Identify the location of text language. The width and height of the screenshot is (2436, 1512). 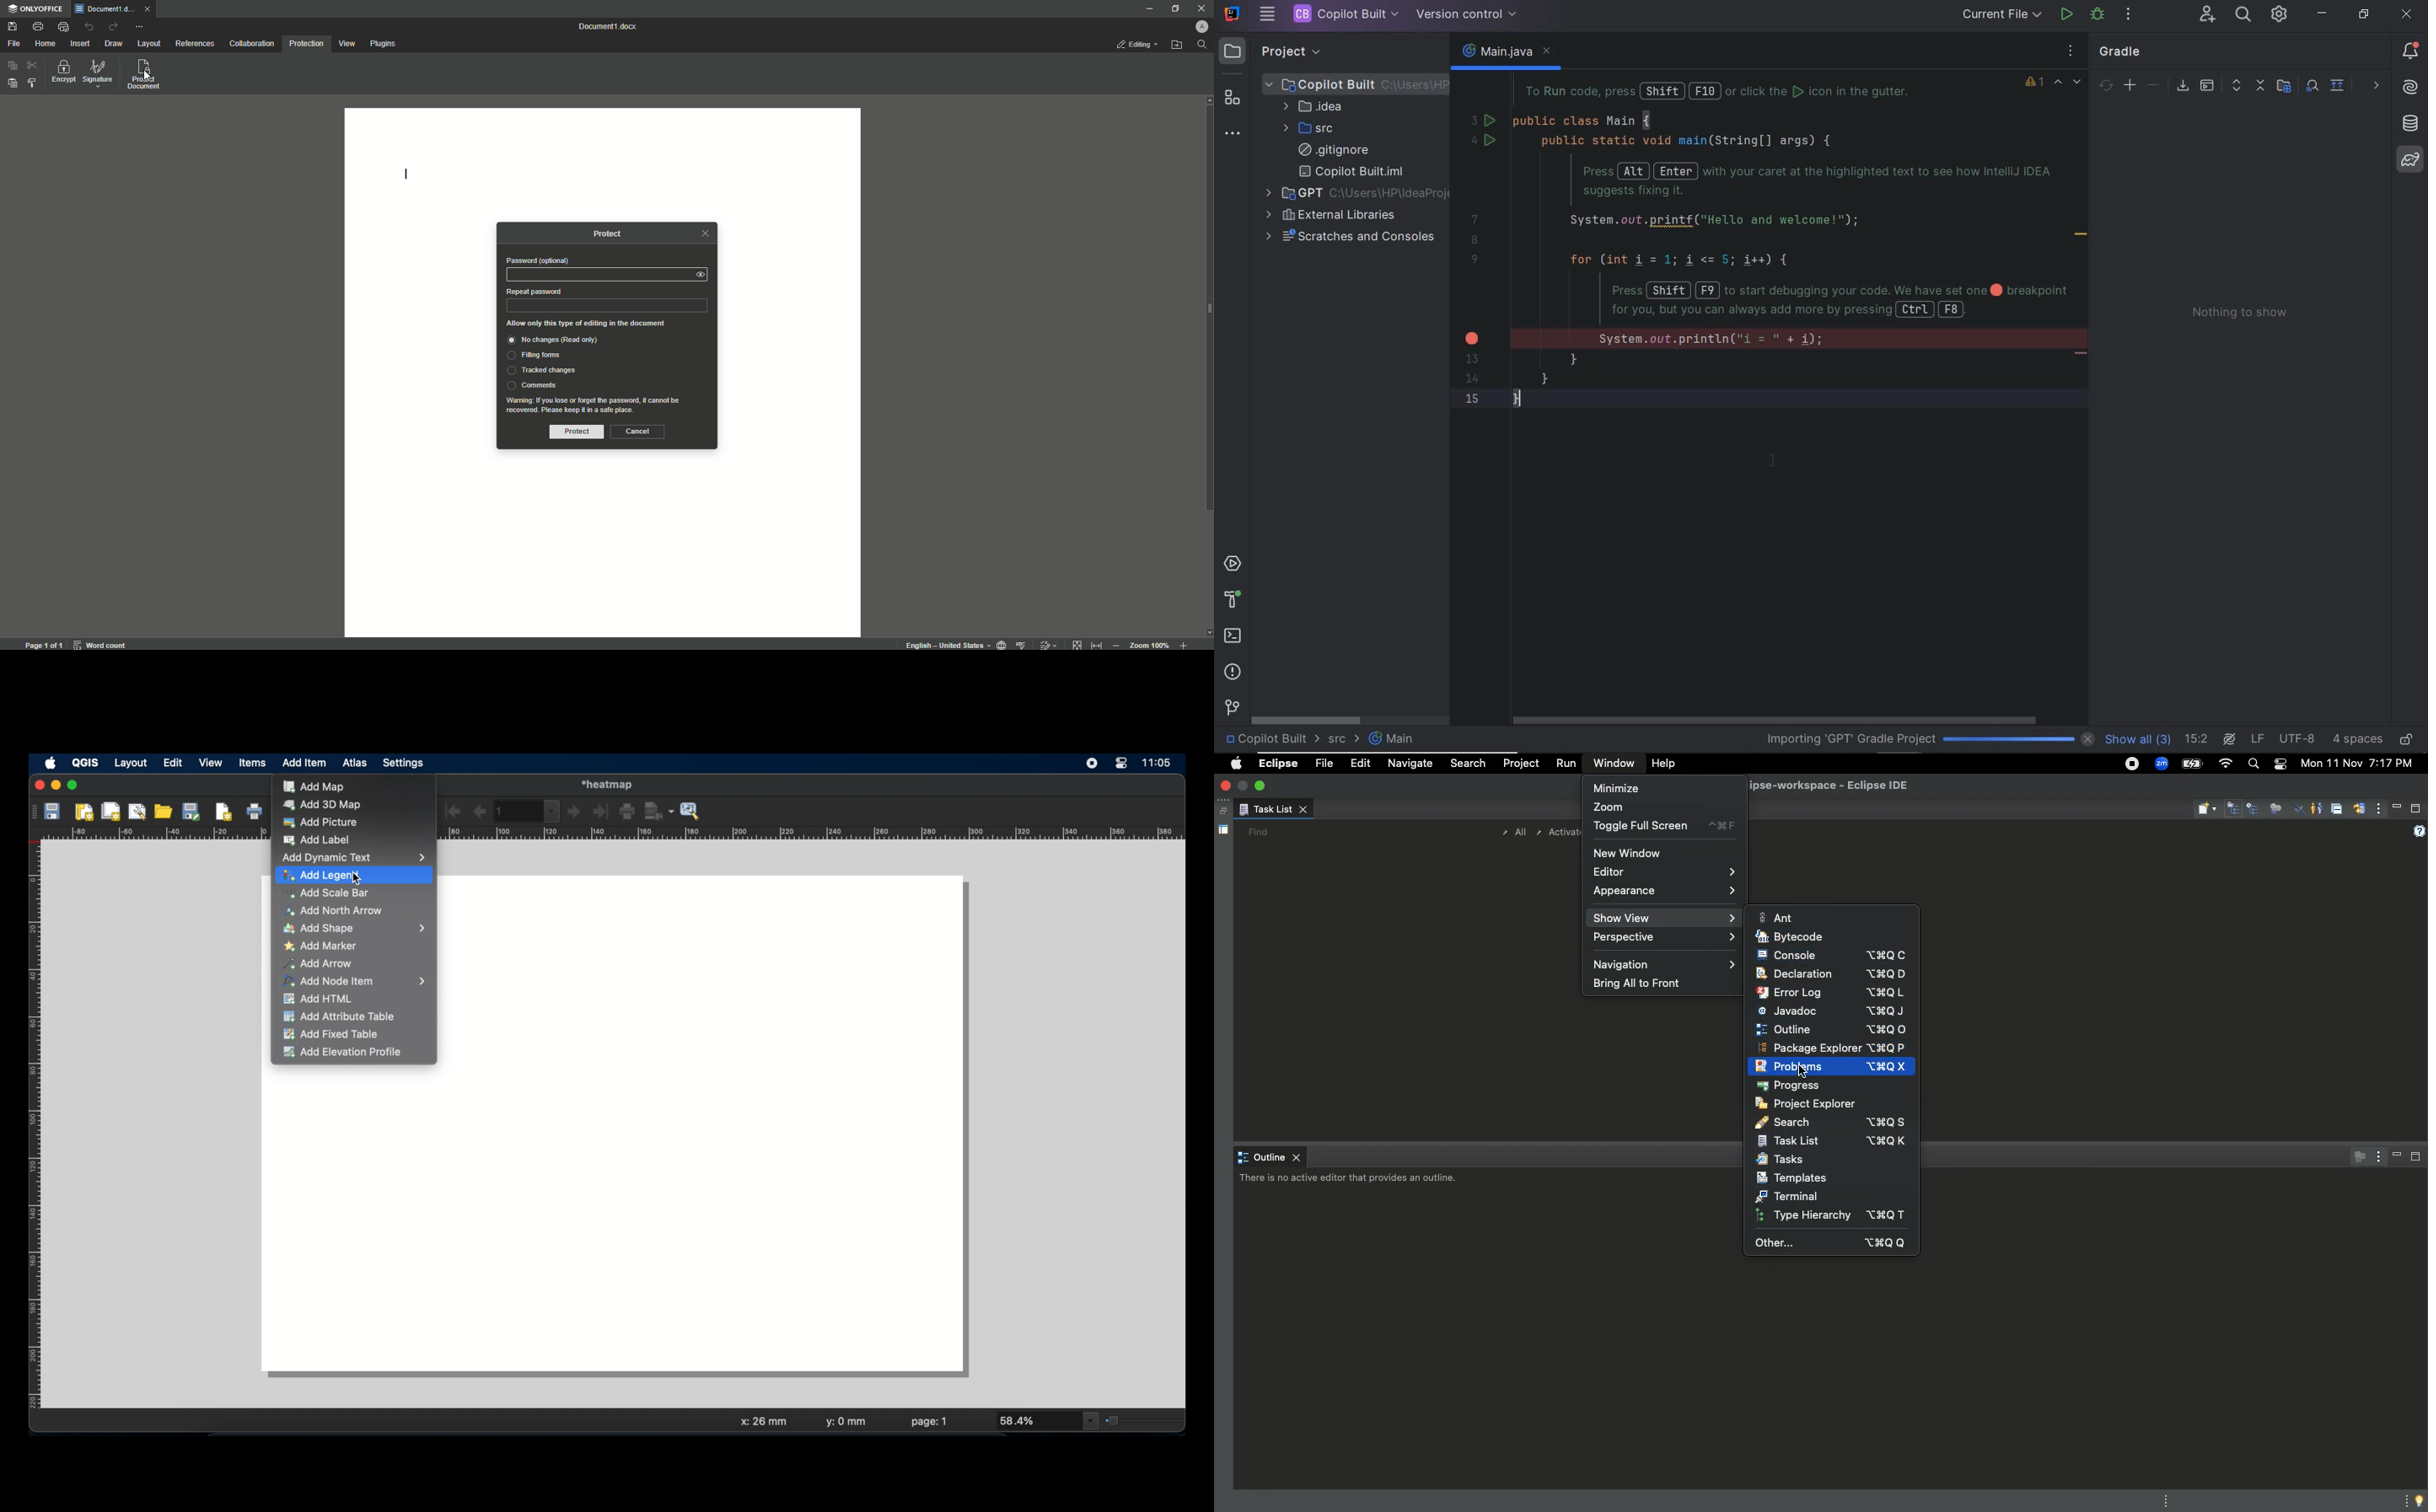
(947, 645).